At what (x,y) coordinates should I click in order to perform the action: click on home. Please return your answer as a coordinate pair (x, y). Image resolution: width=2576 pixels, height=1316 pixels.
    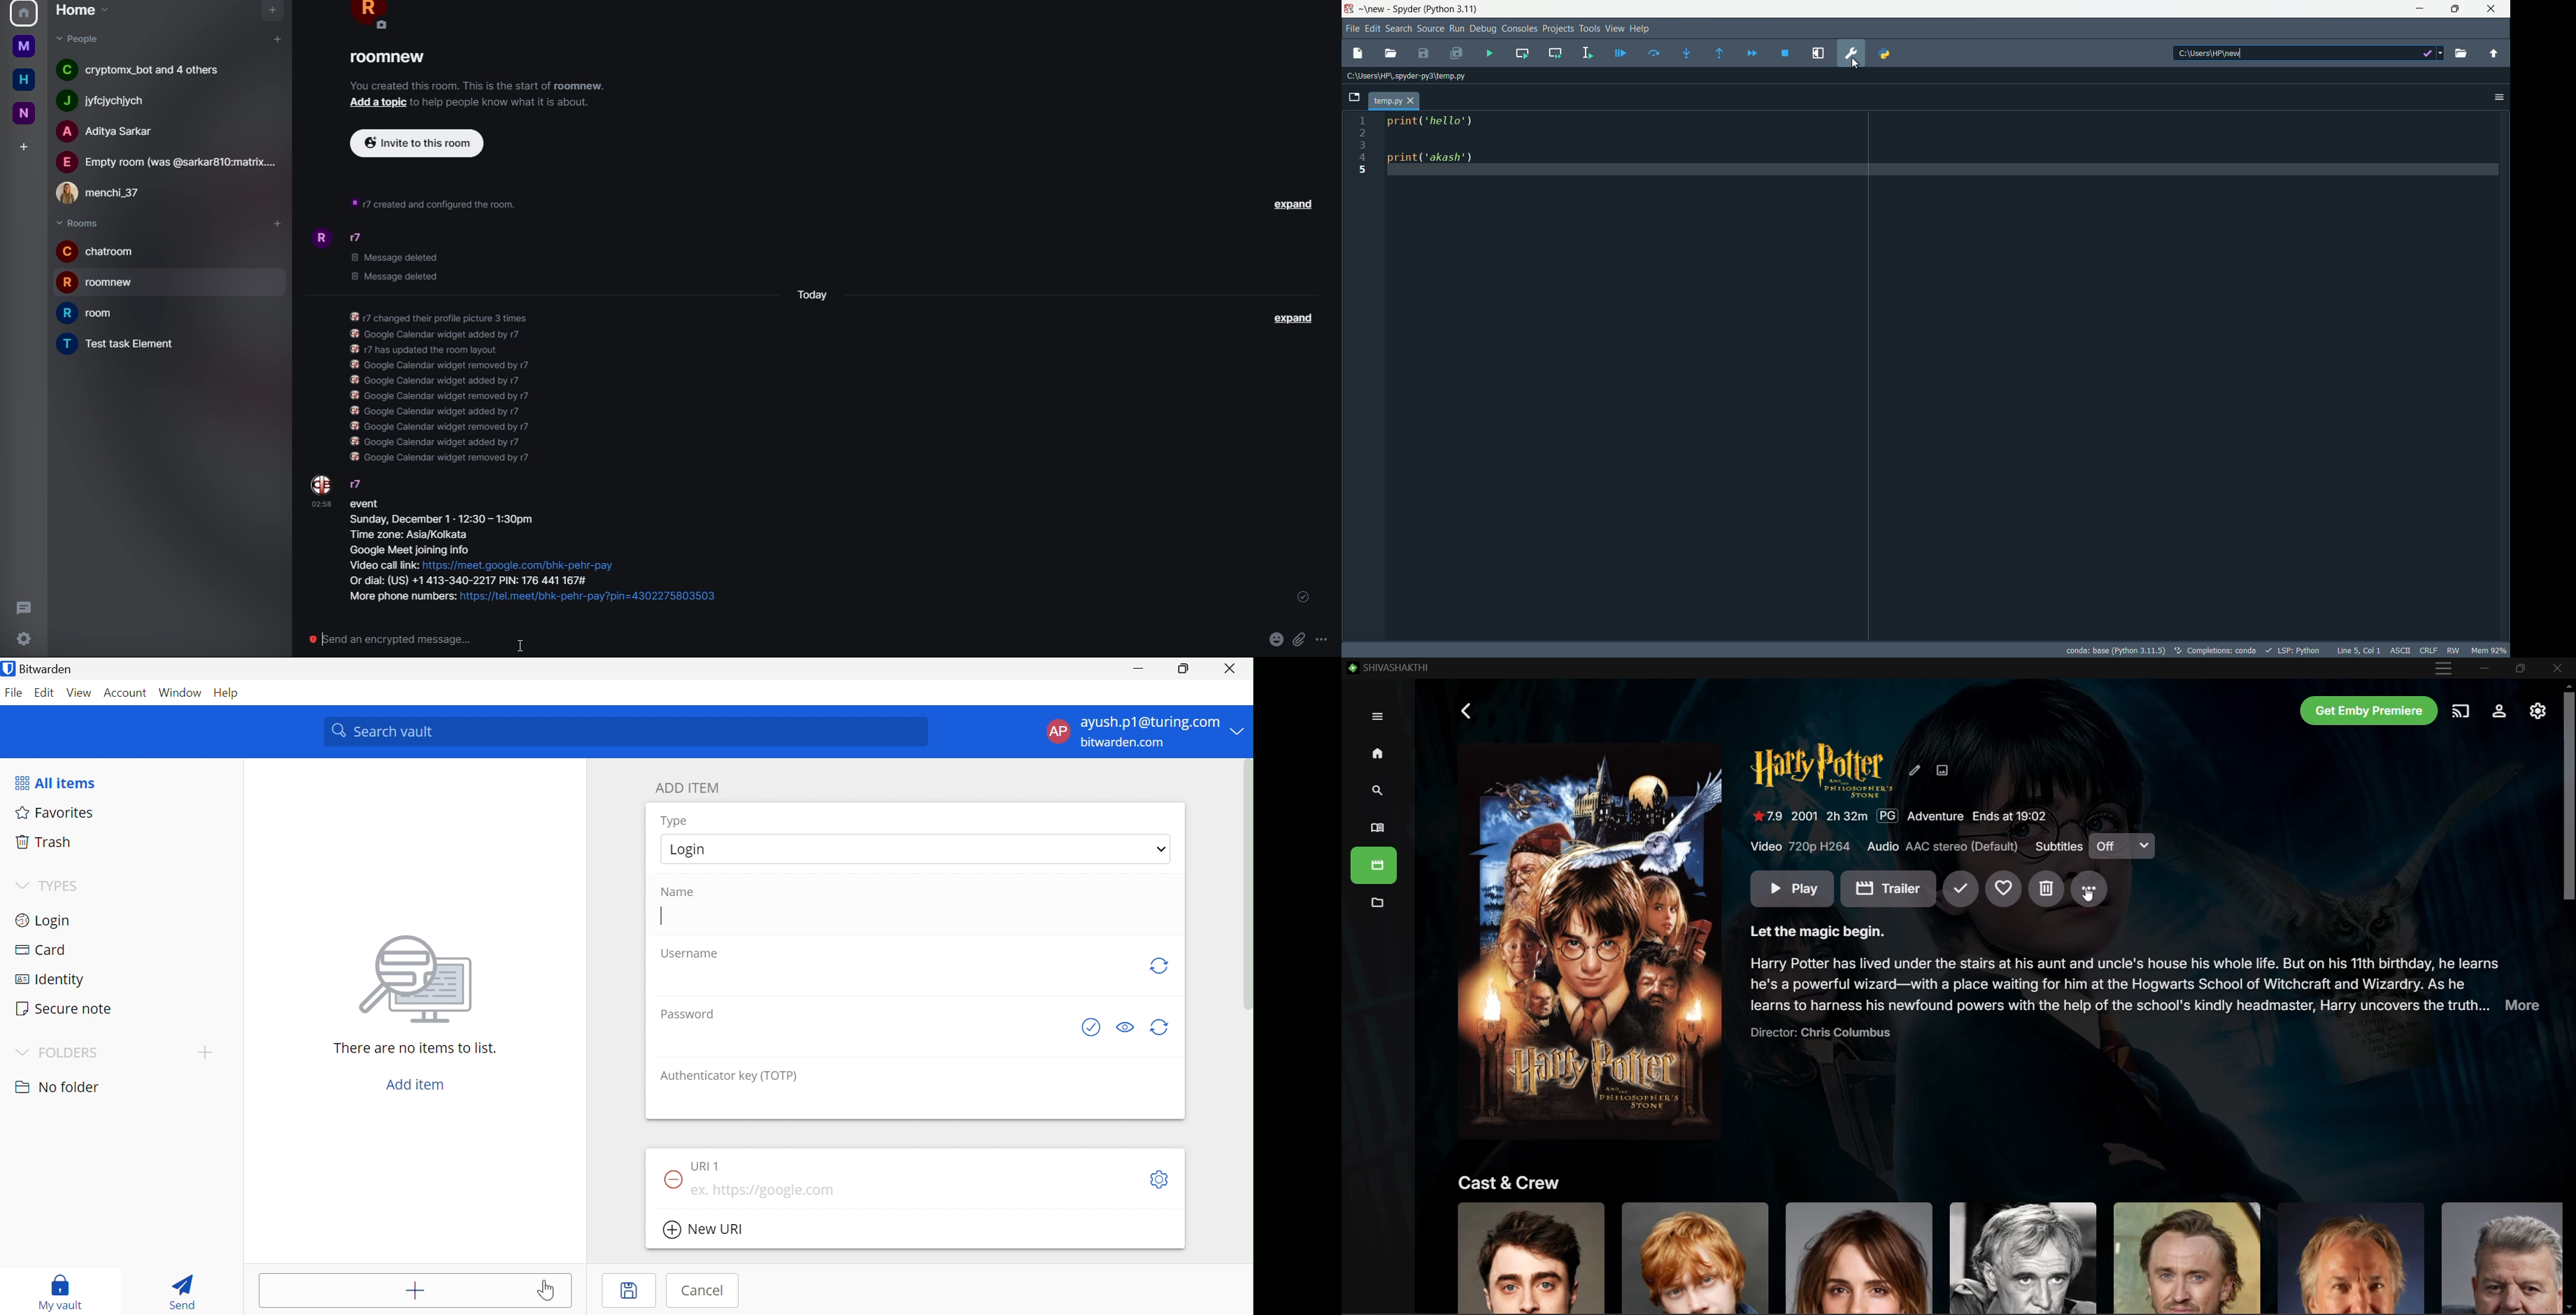
    Looking at the image, I should click on (81, 11).